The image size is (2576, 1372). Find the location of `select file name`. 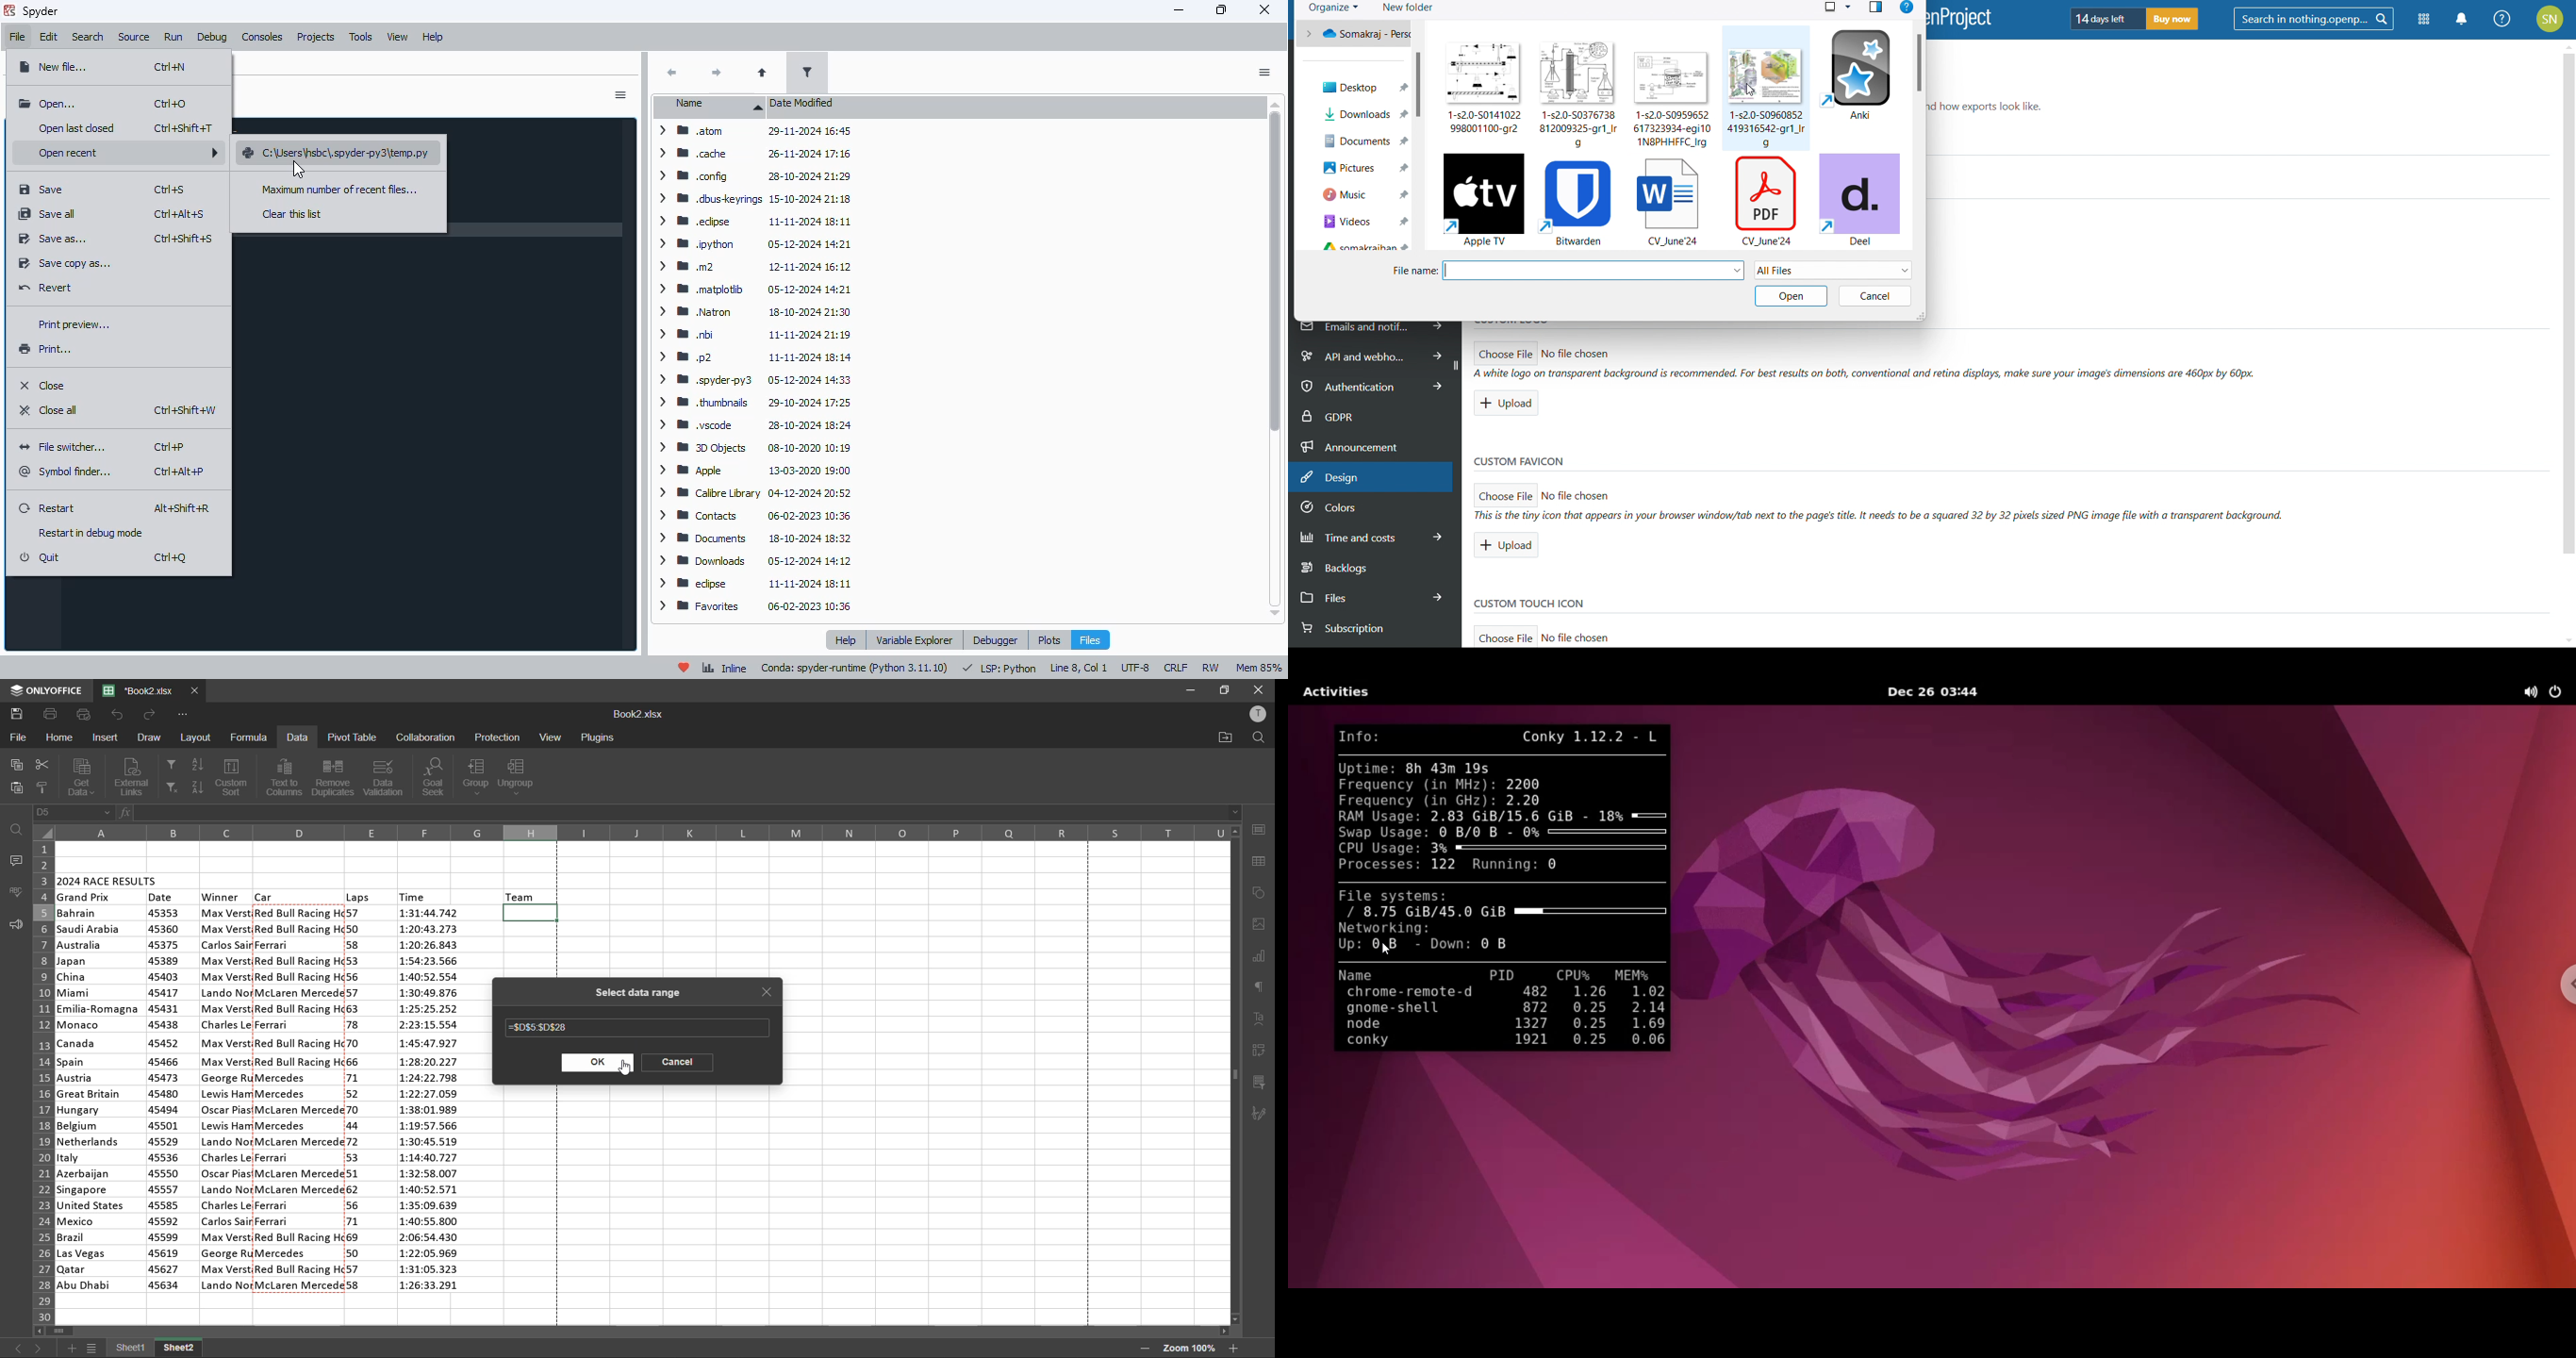

select file name is located at coordinates (1595, 271).